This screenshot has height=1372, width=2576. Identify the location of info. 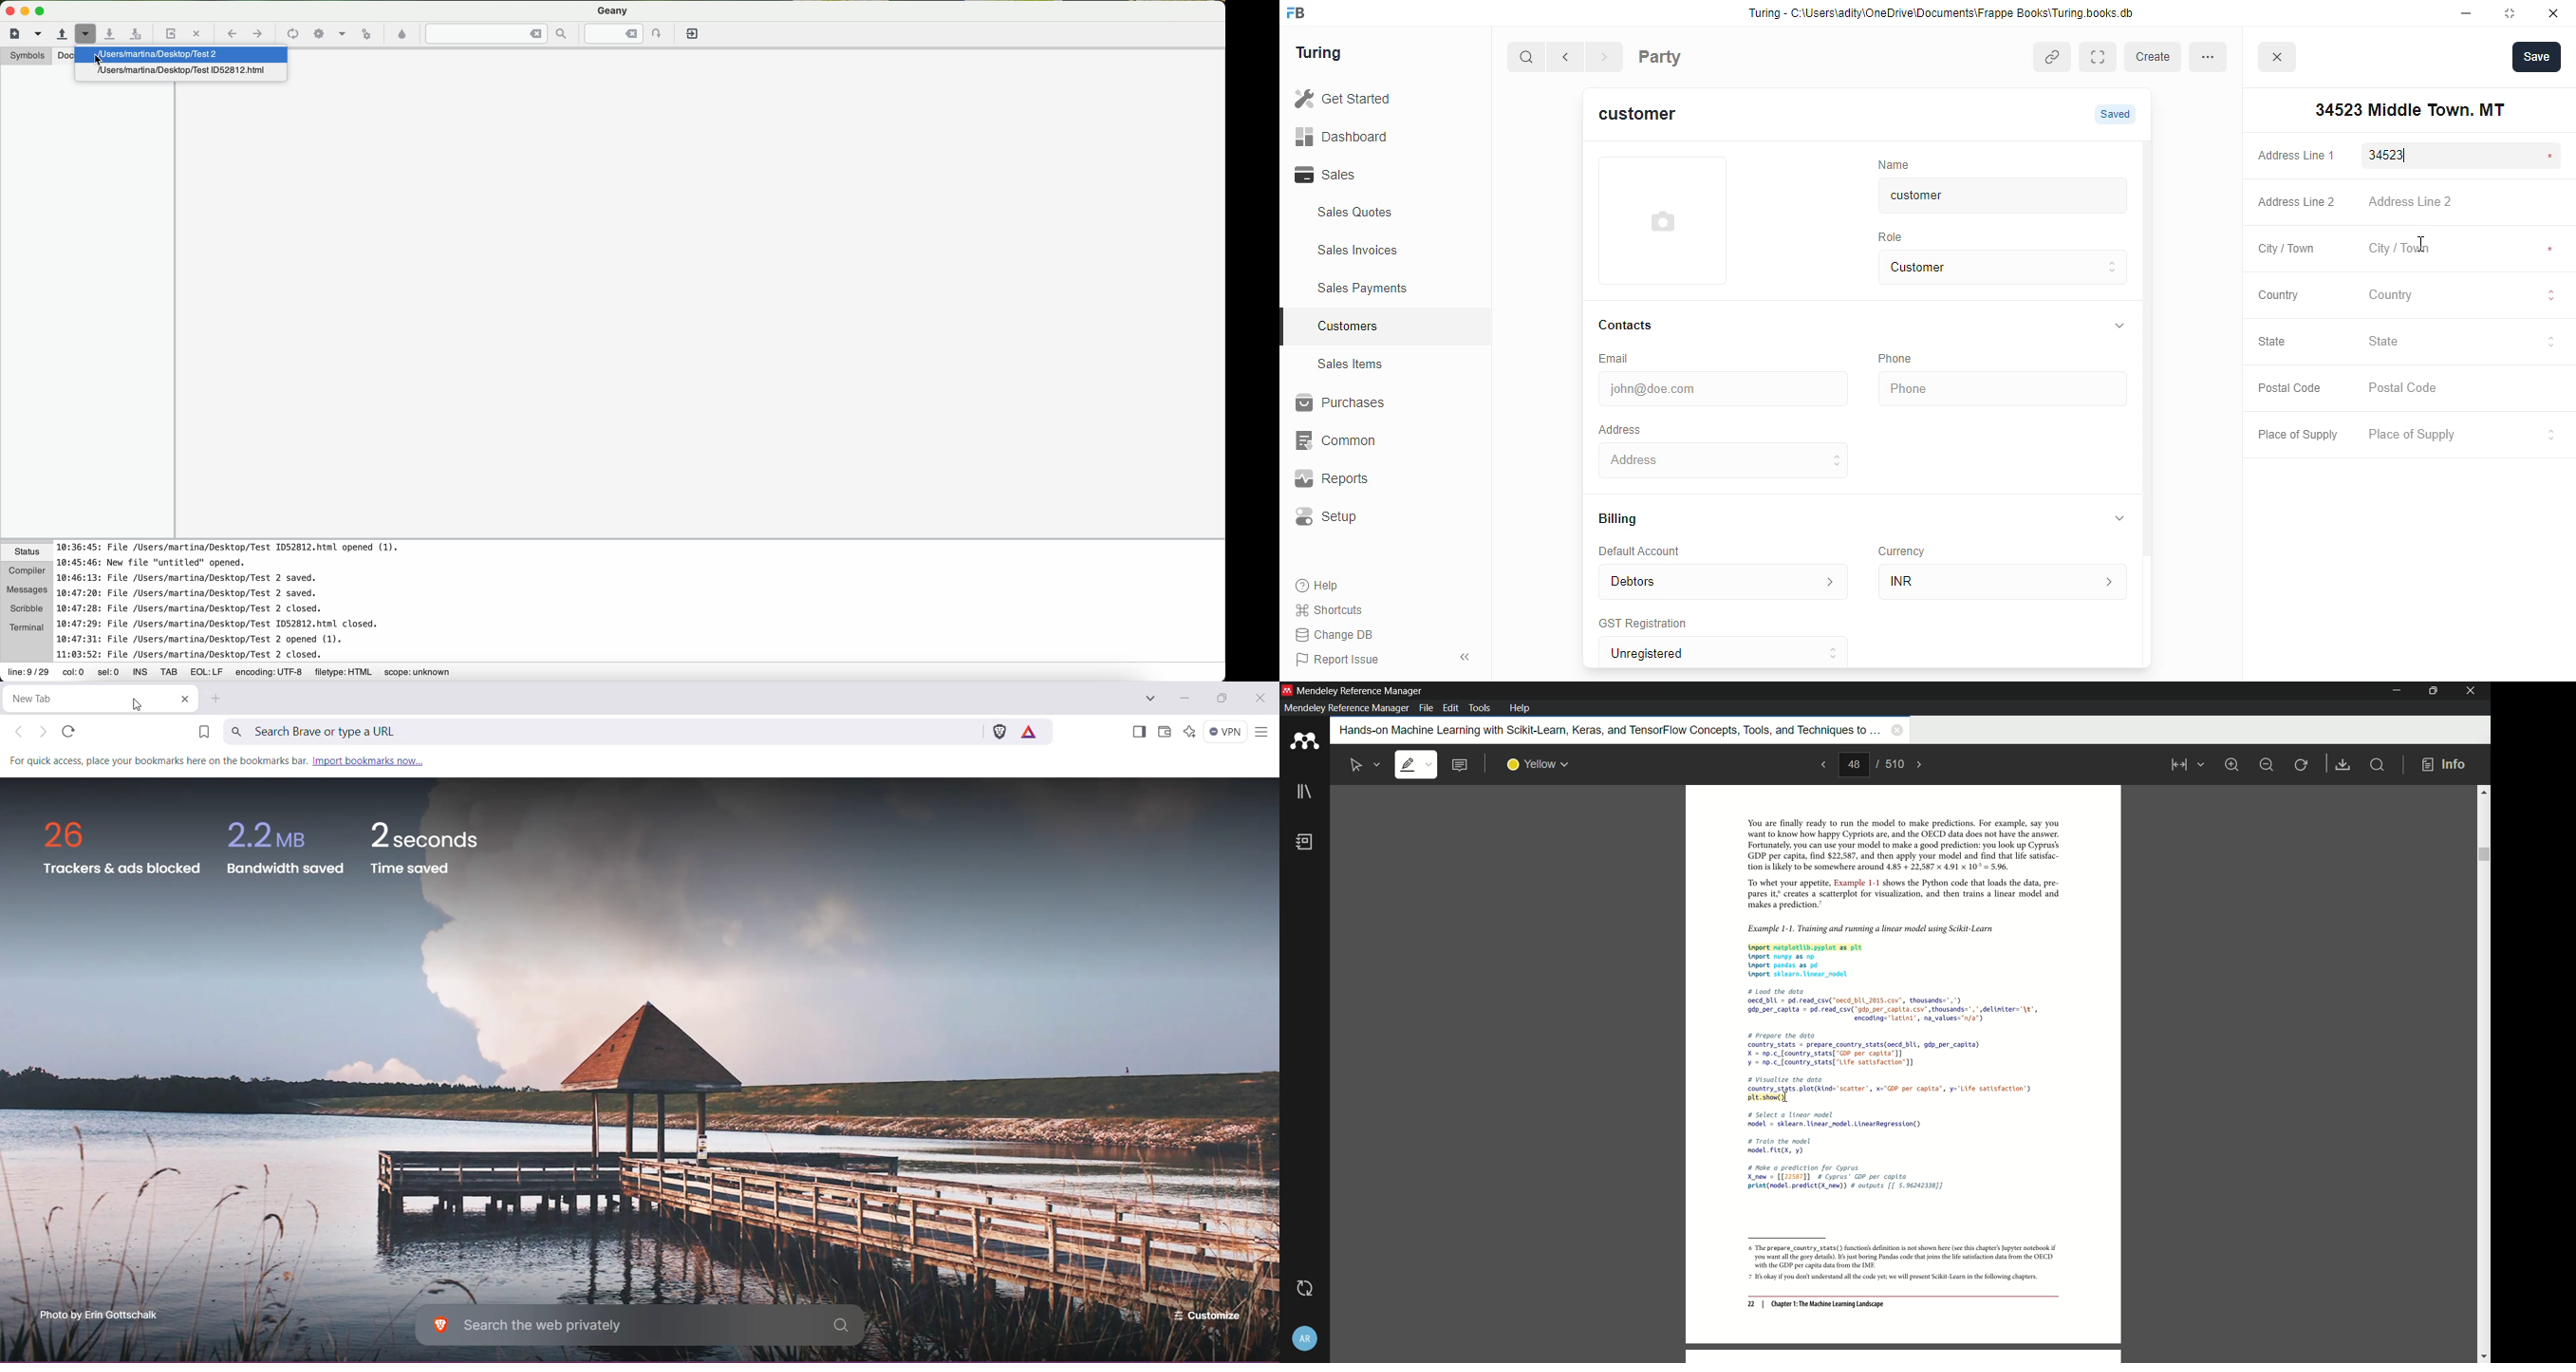
(2444, 765).